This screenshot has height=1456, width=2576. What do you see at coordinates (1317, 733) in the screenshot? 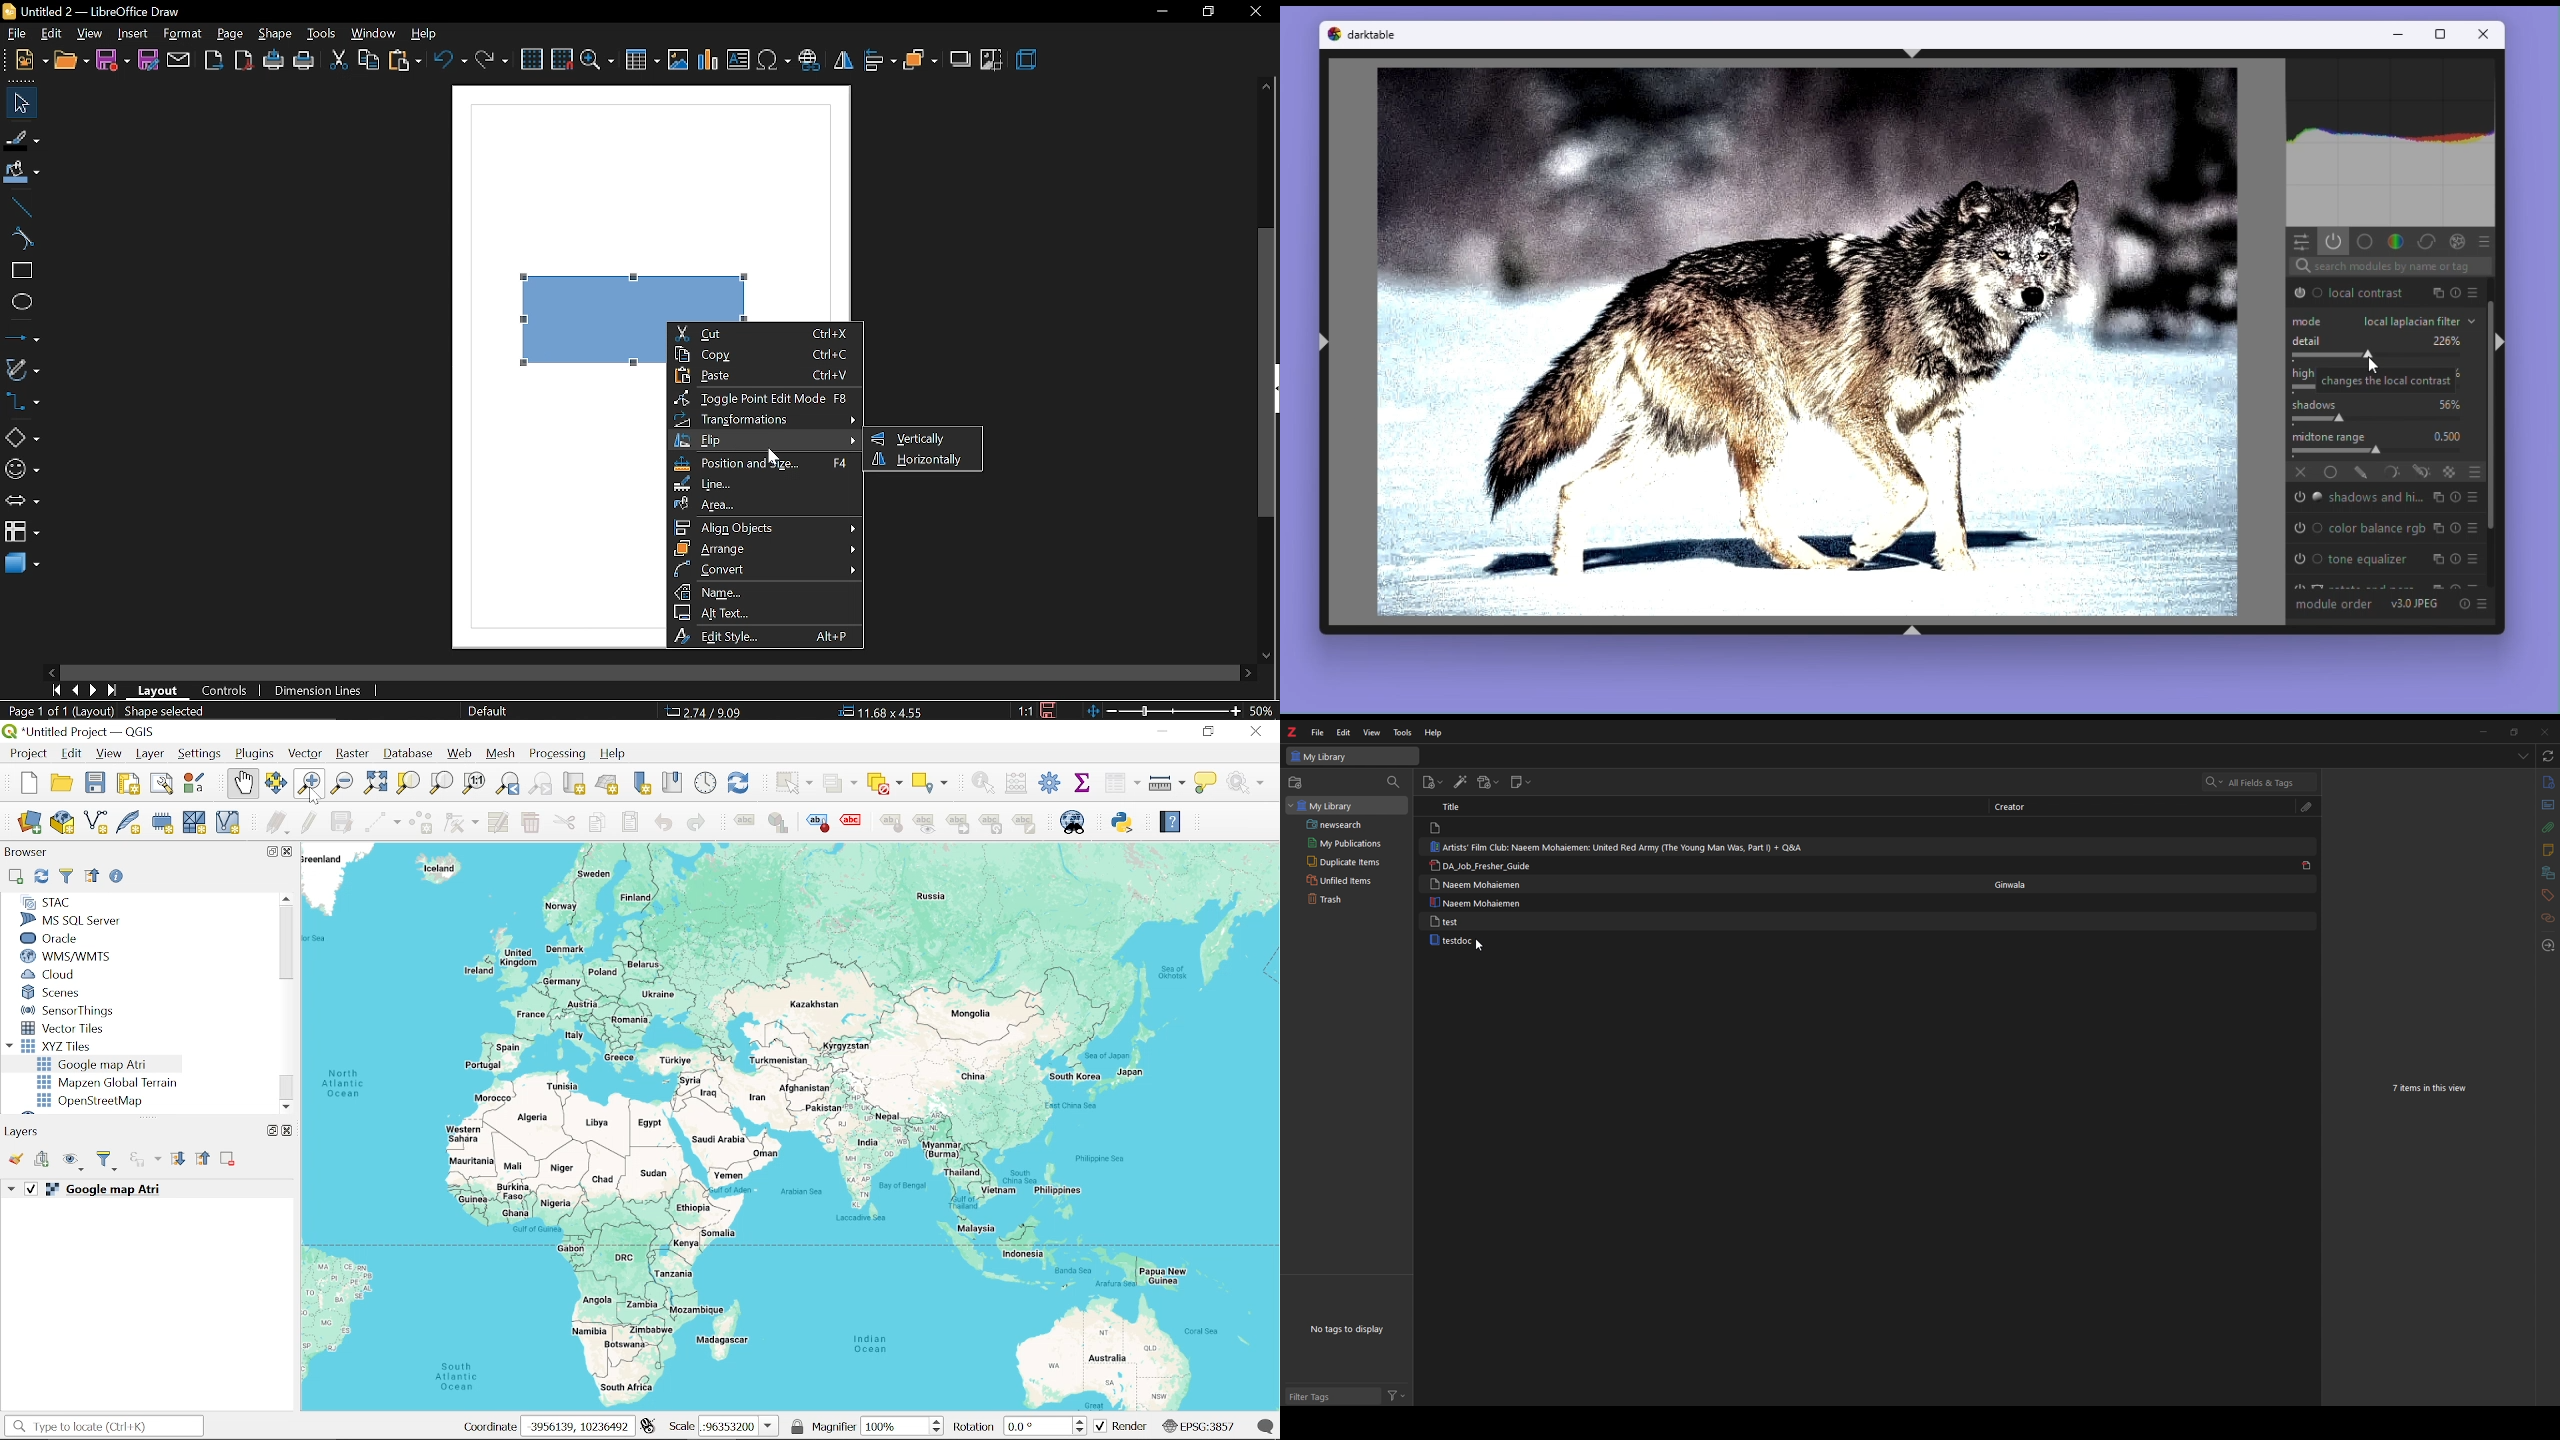
I see `file` at bounding box center [1317, 733].